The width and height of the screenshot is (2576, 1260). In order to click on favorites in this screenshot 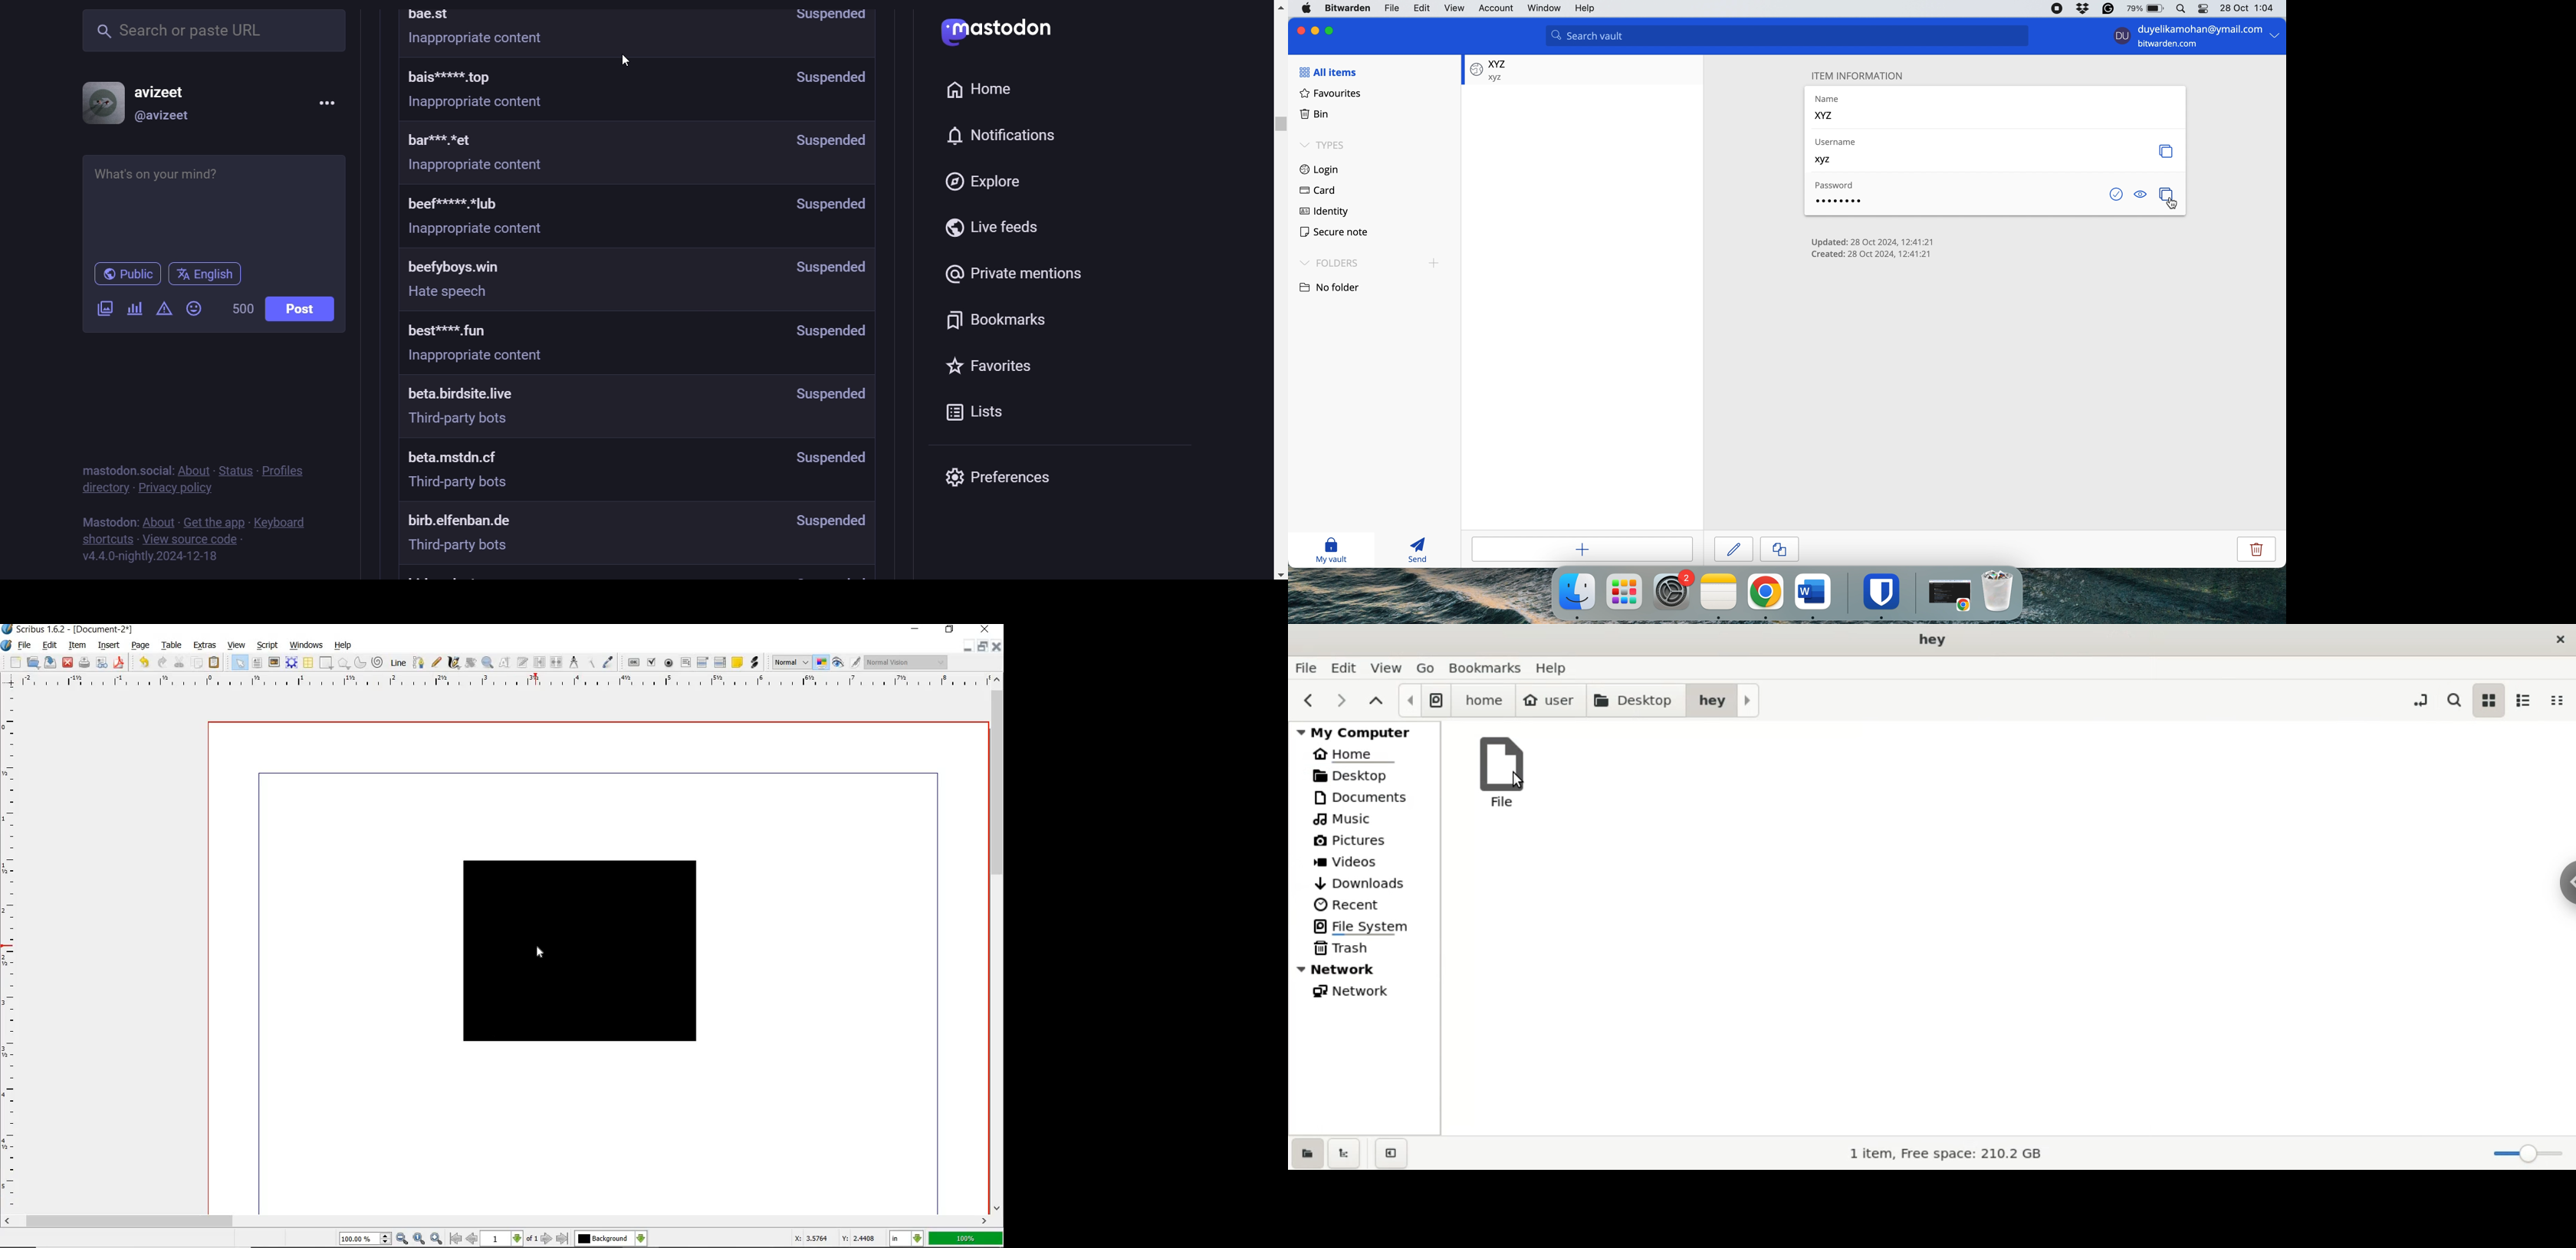, I will do `click(992, 366)`.